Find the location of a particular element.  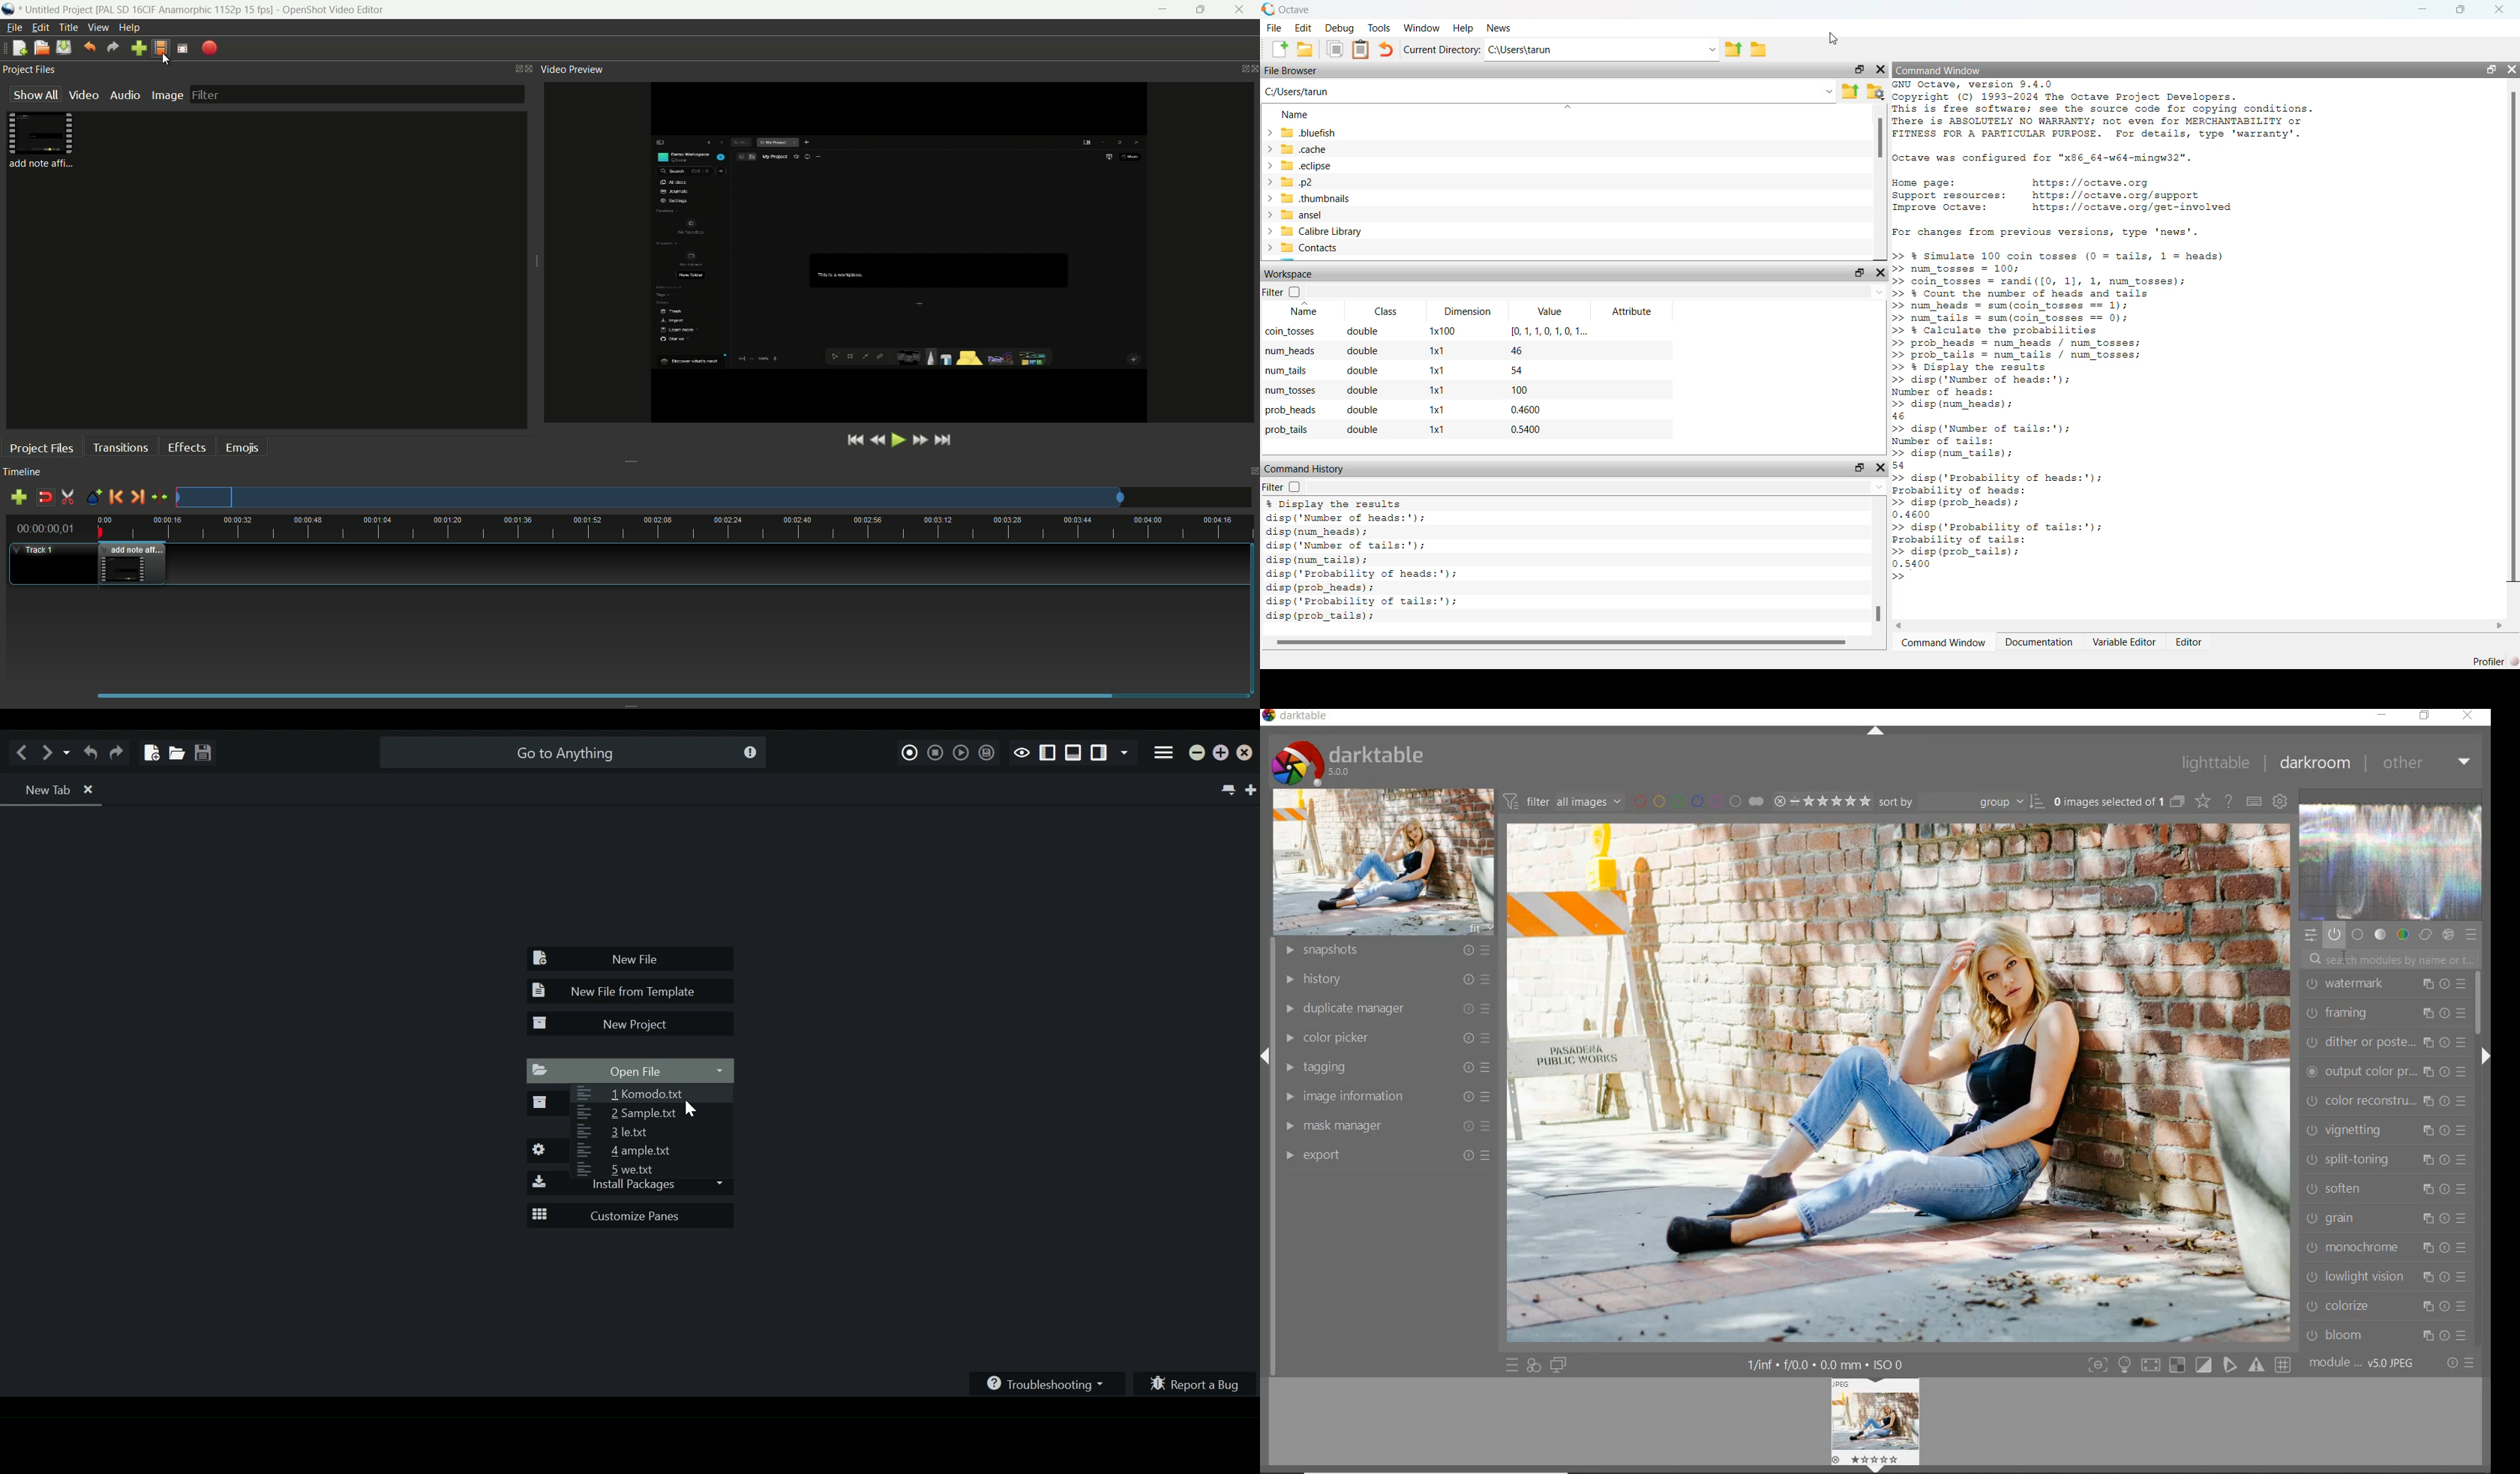

base is located at coordinates (2359, 933).